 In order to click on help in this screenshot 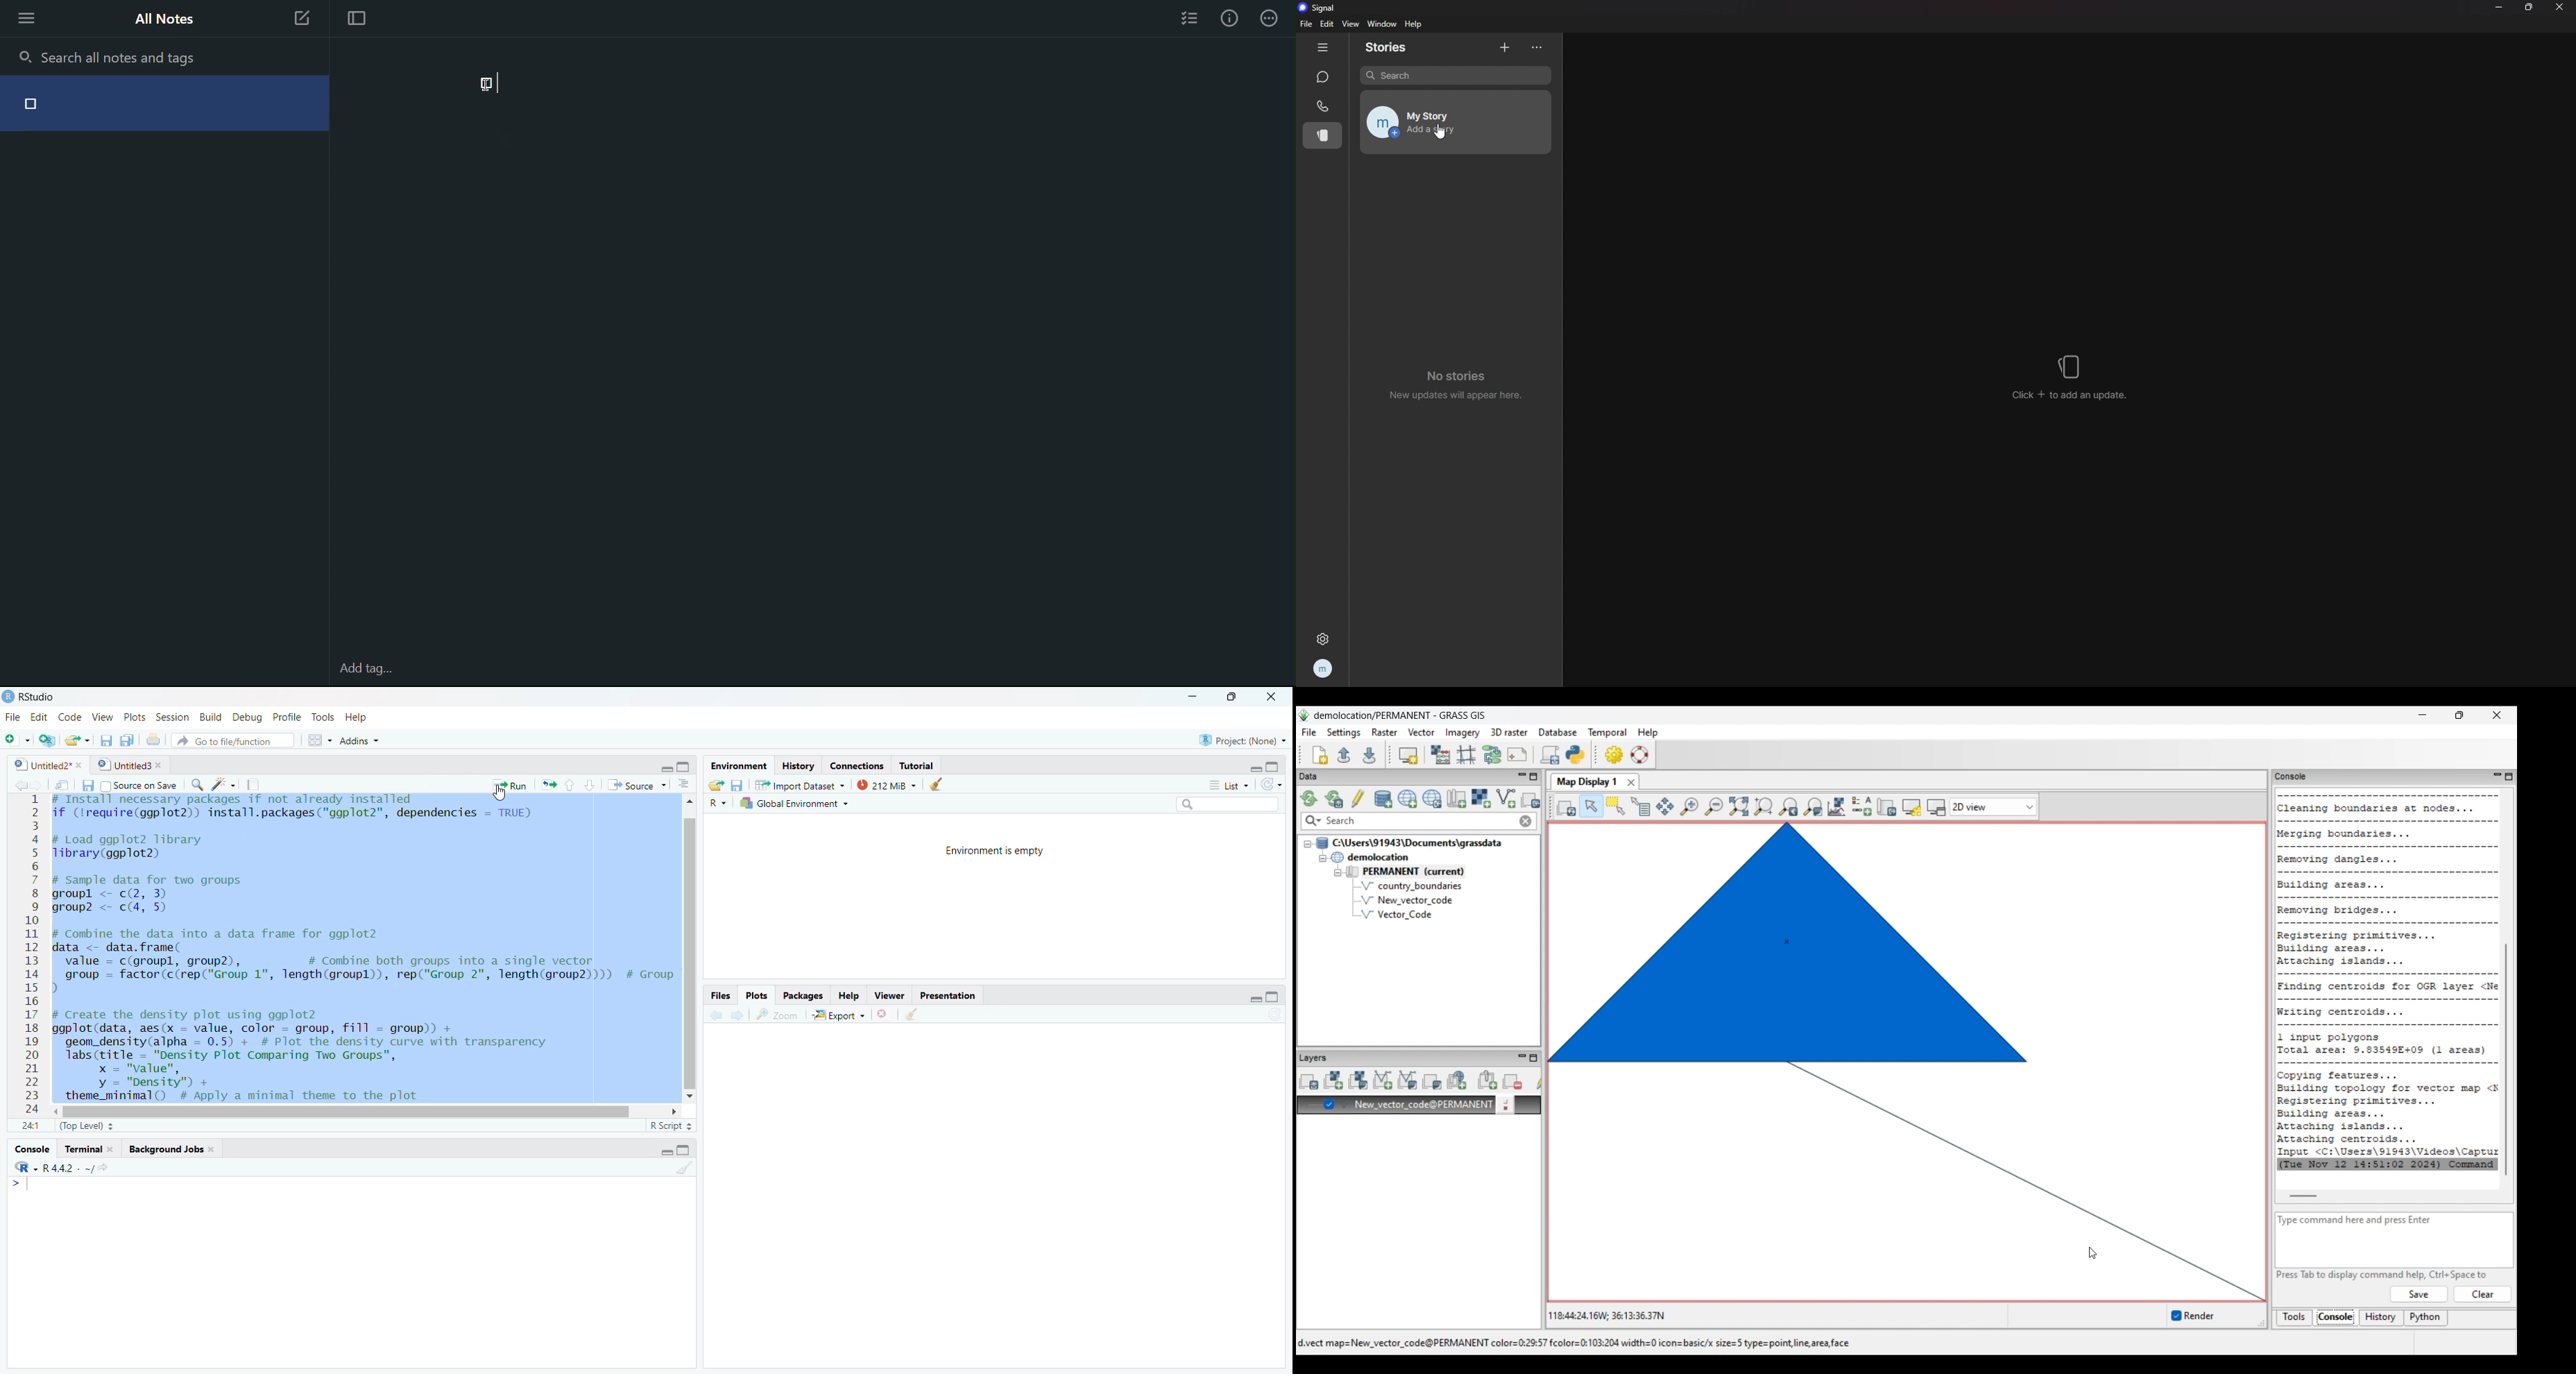, I will do `click(846, 995)`.